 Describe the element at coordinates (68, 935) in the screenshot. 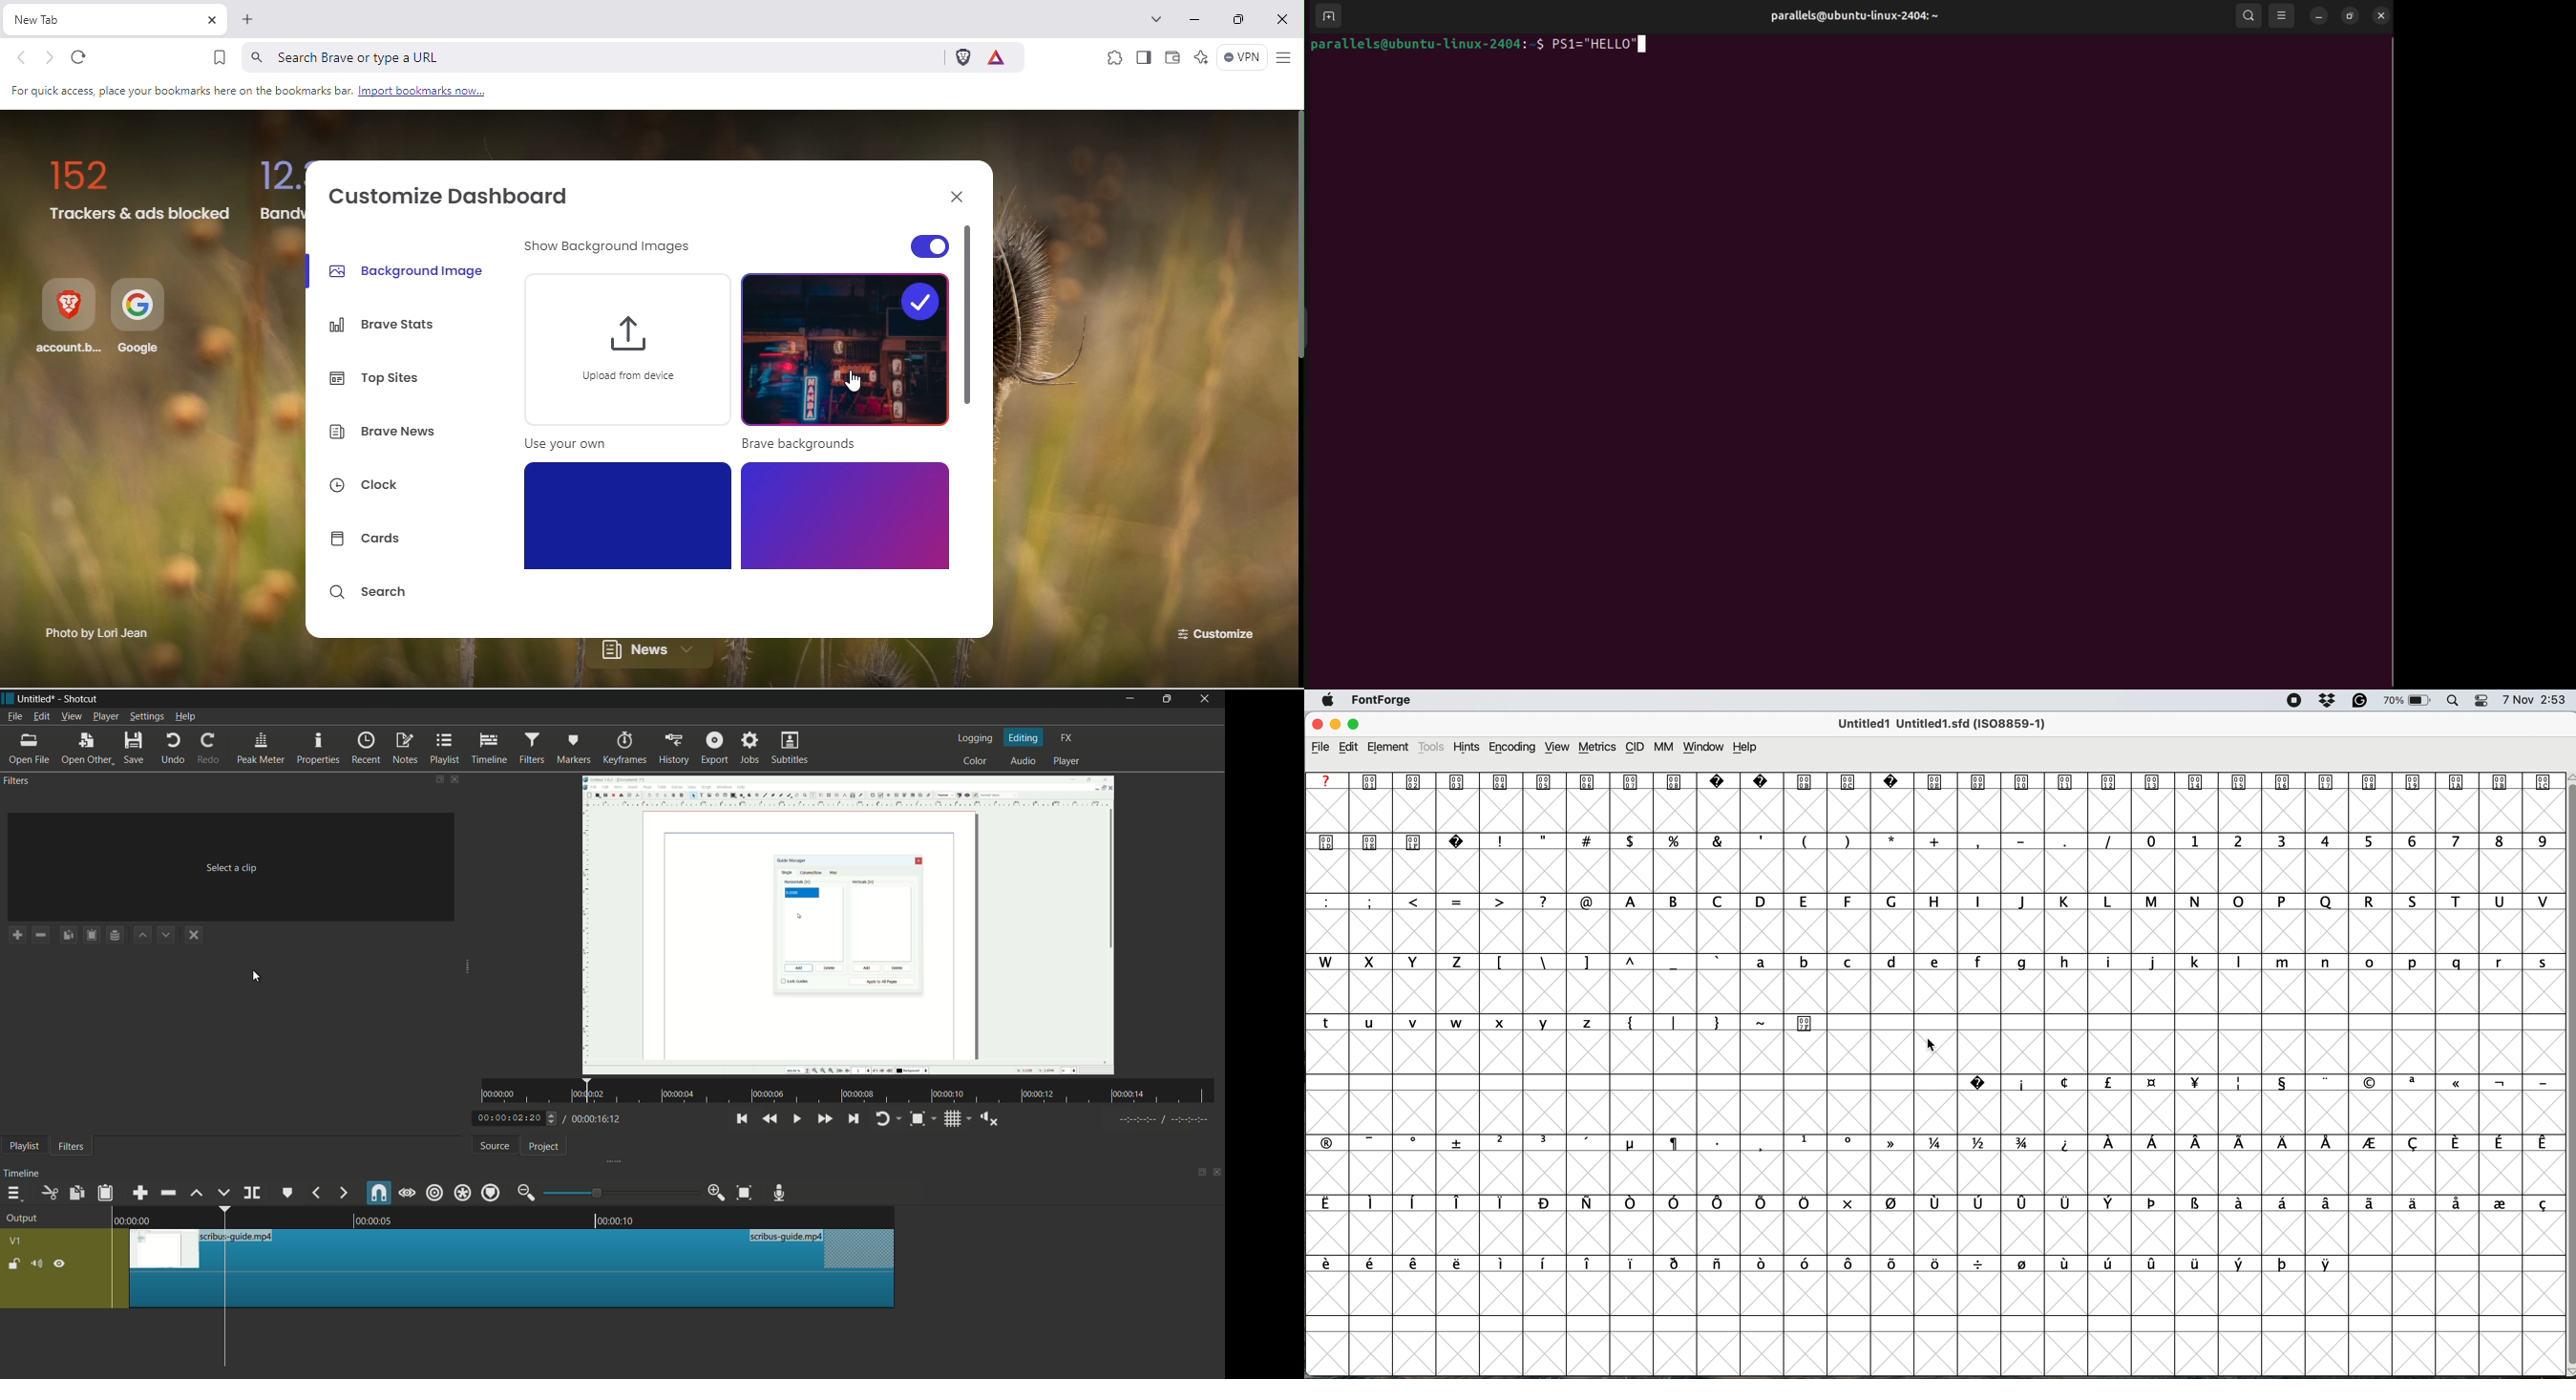

I see `copy filters` at that location.